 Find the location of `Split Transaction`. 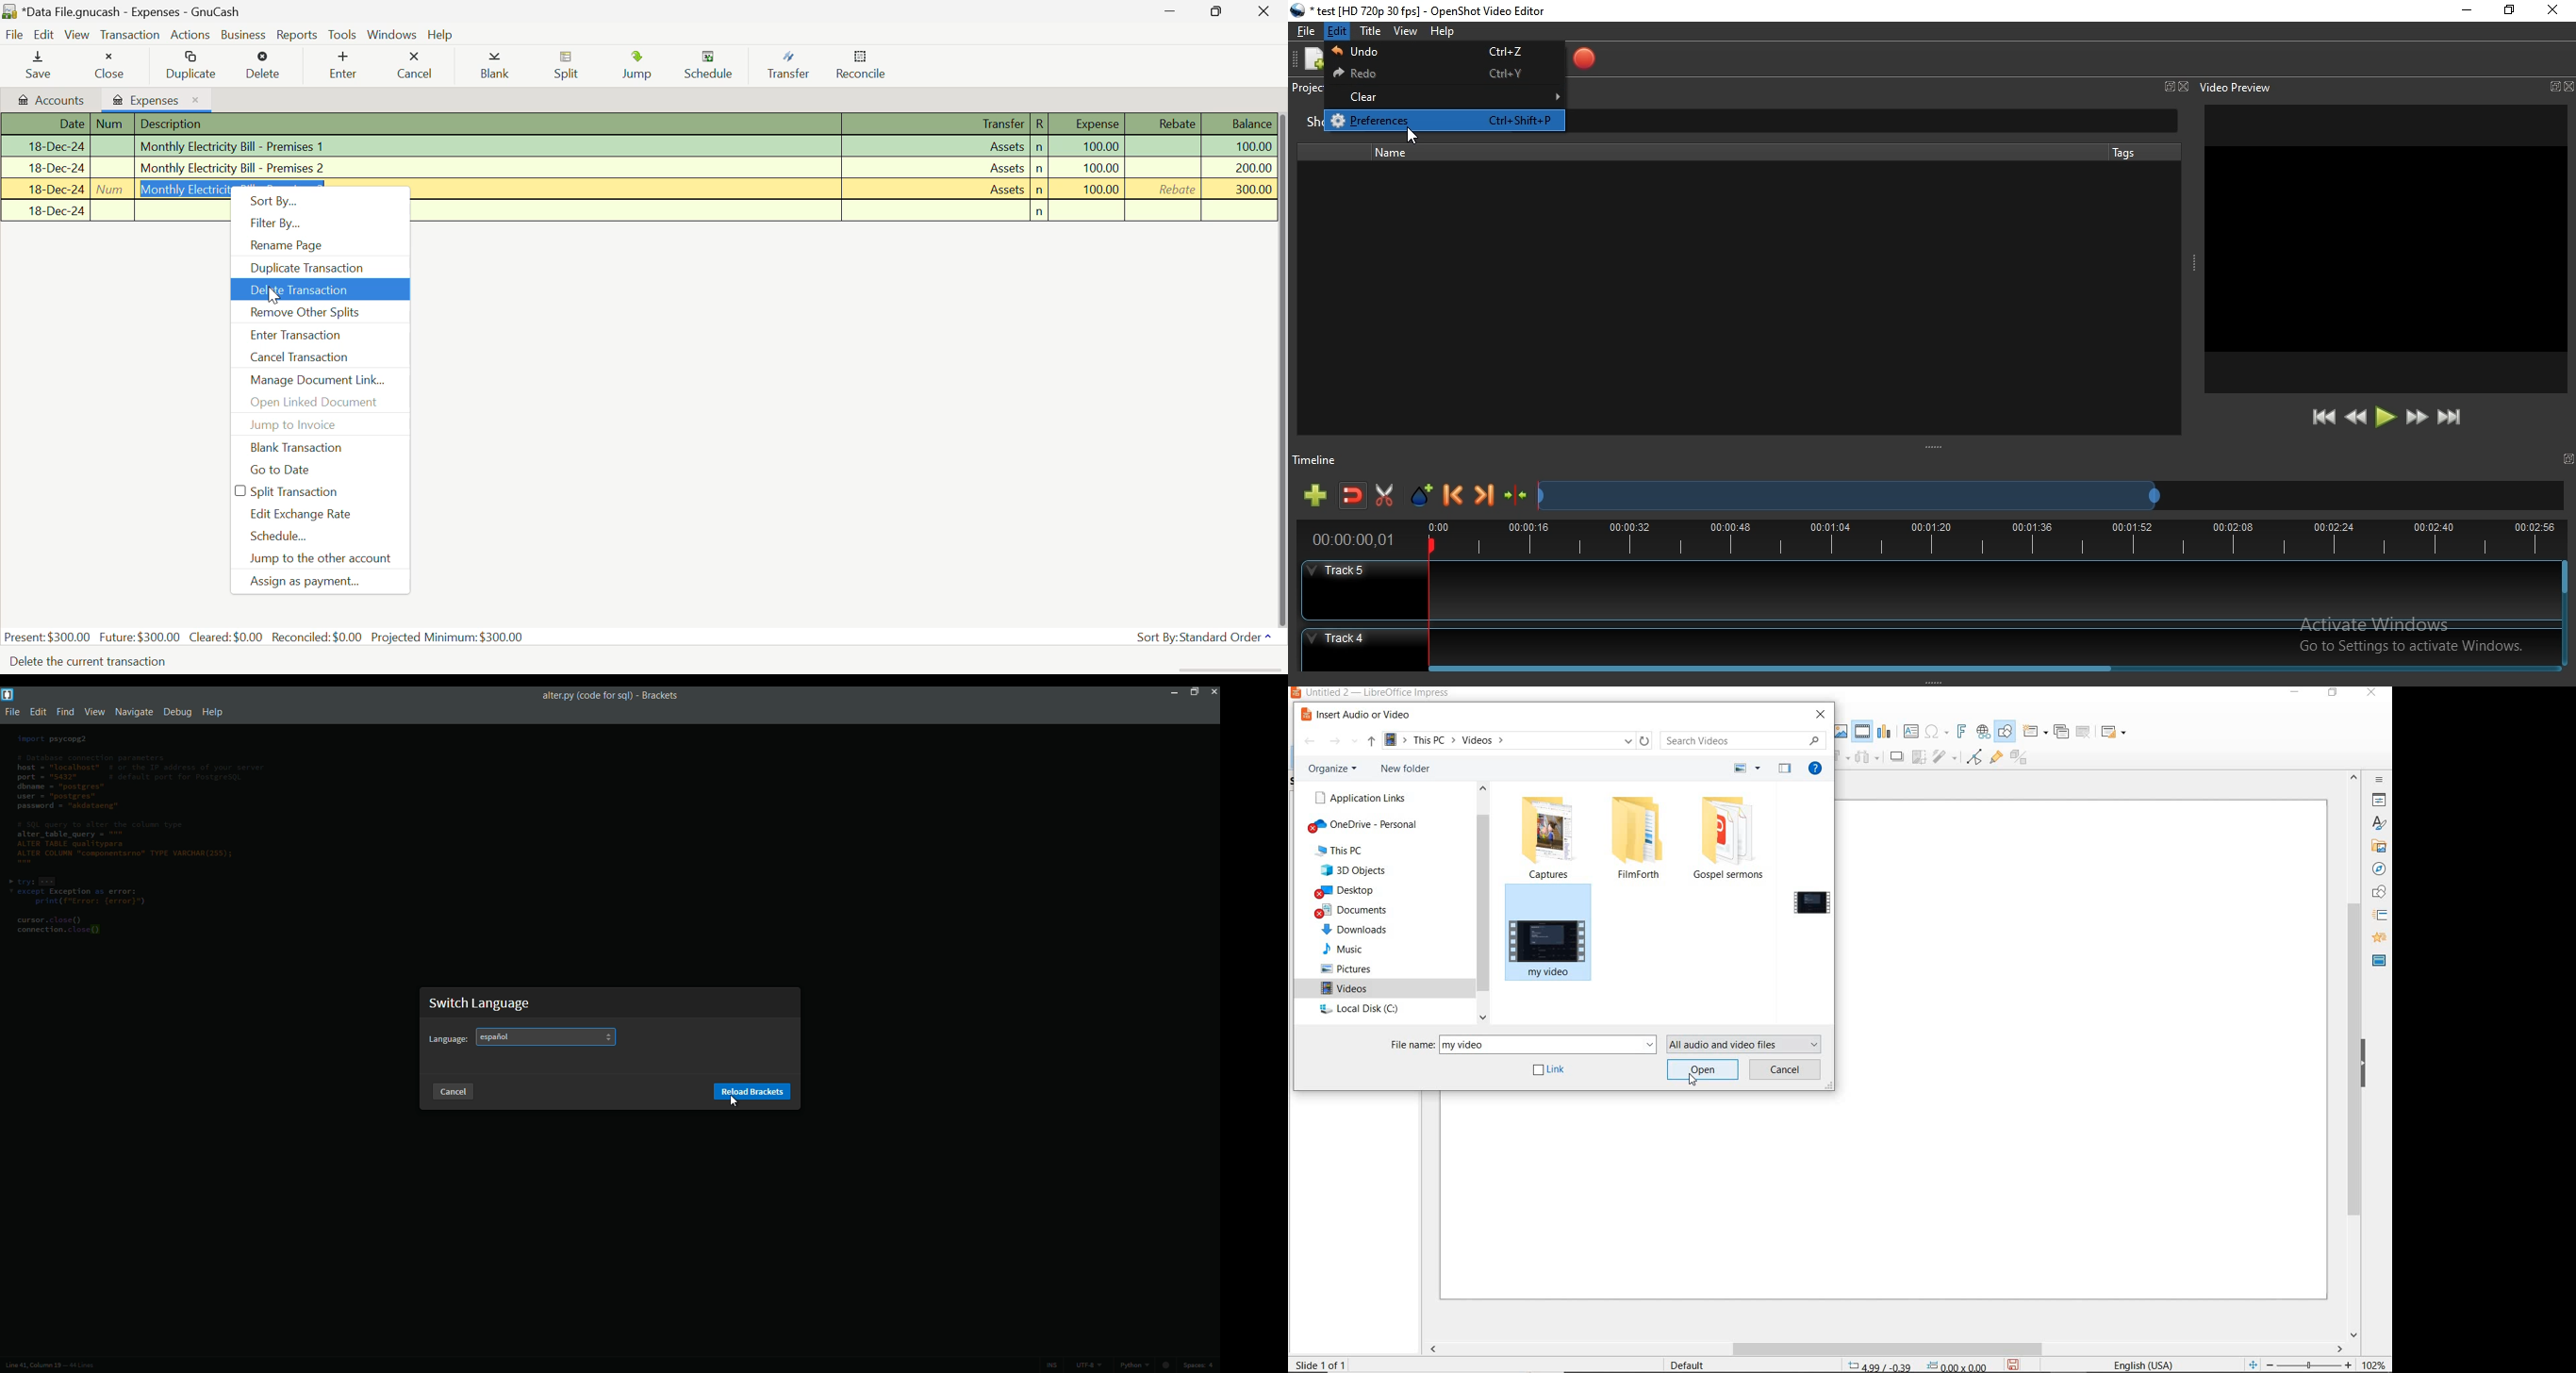

Split Transaction is located at coordinates (321, 492).